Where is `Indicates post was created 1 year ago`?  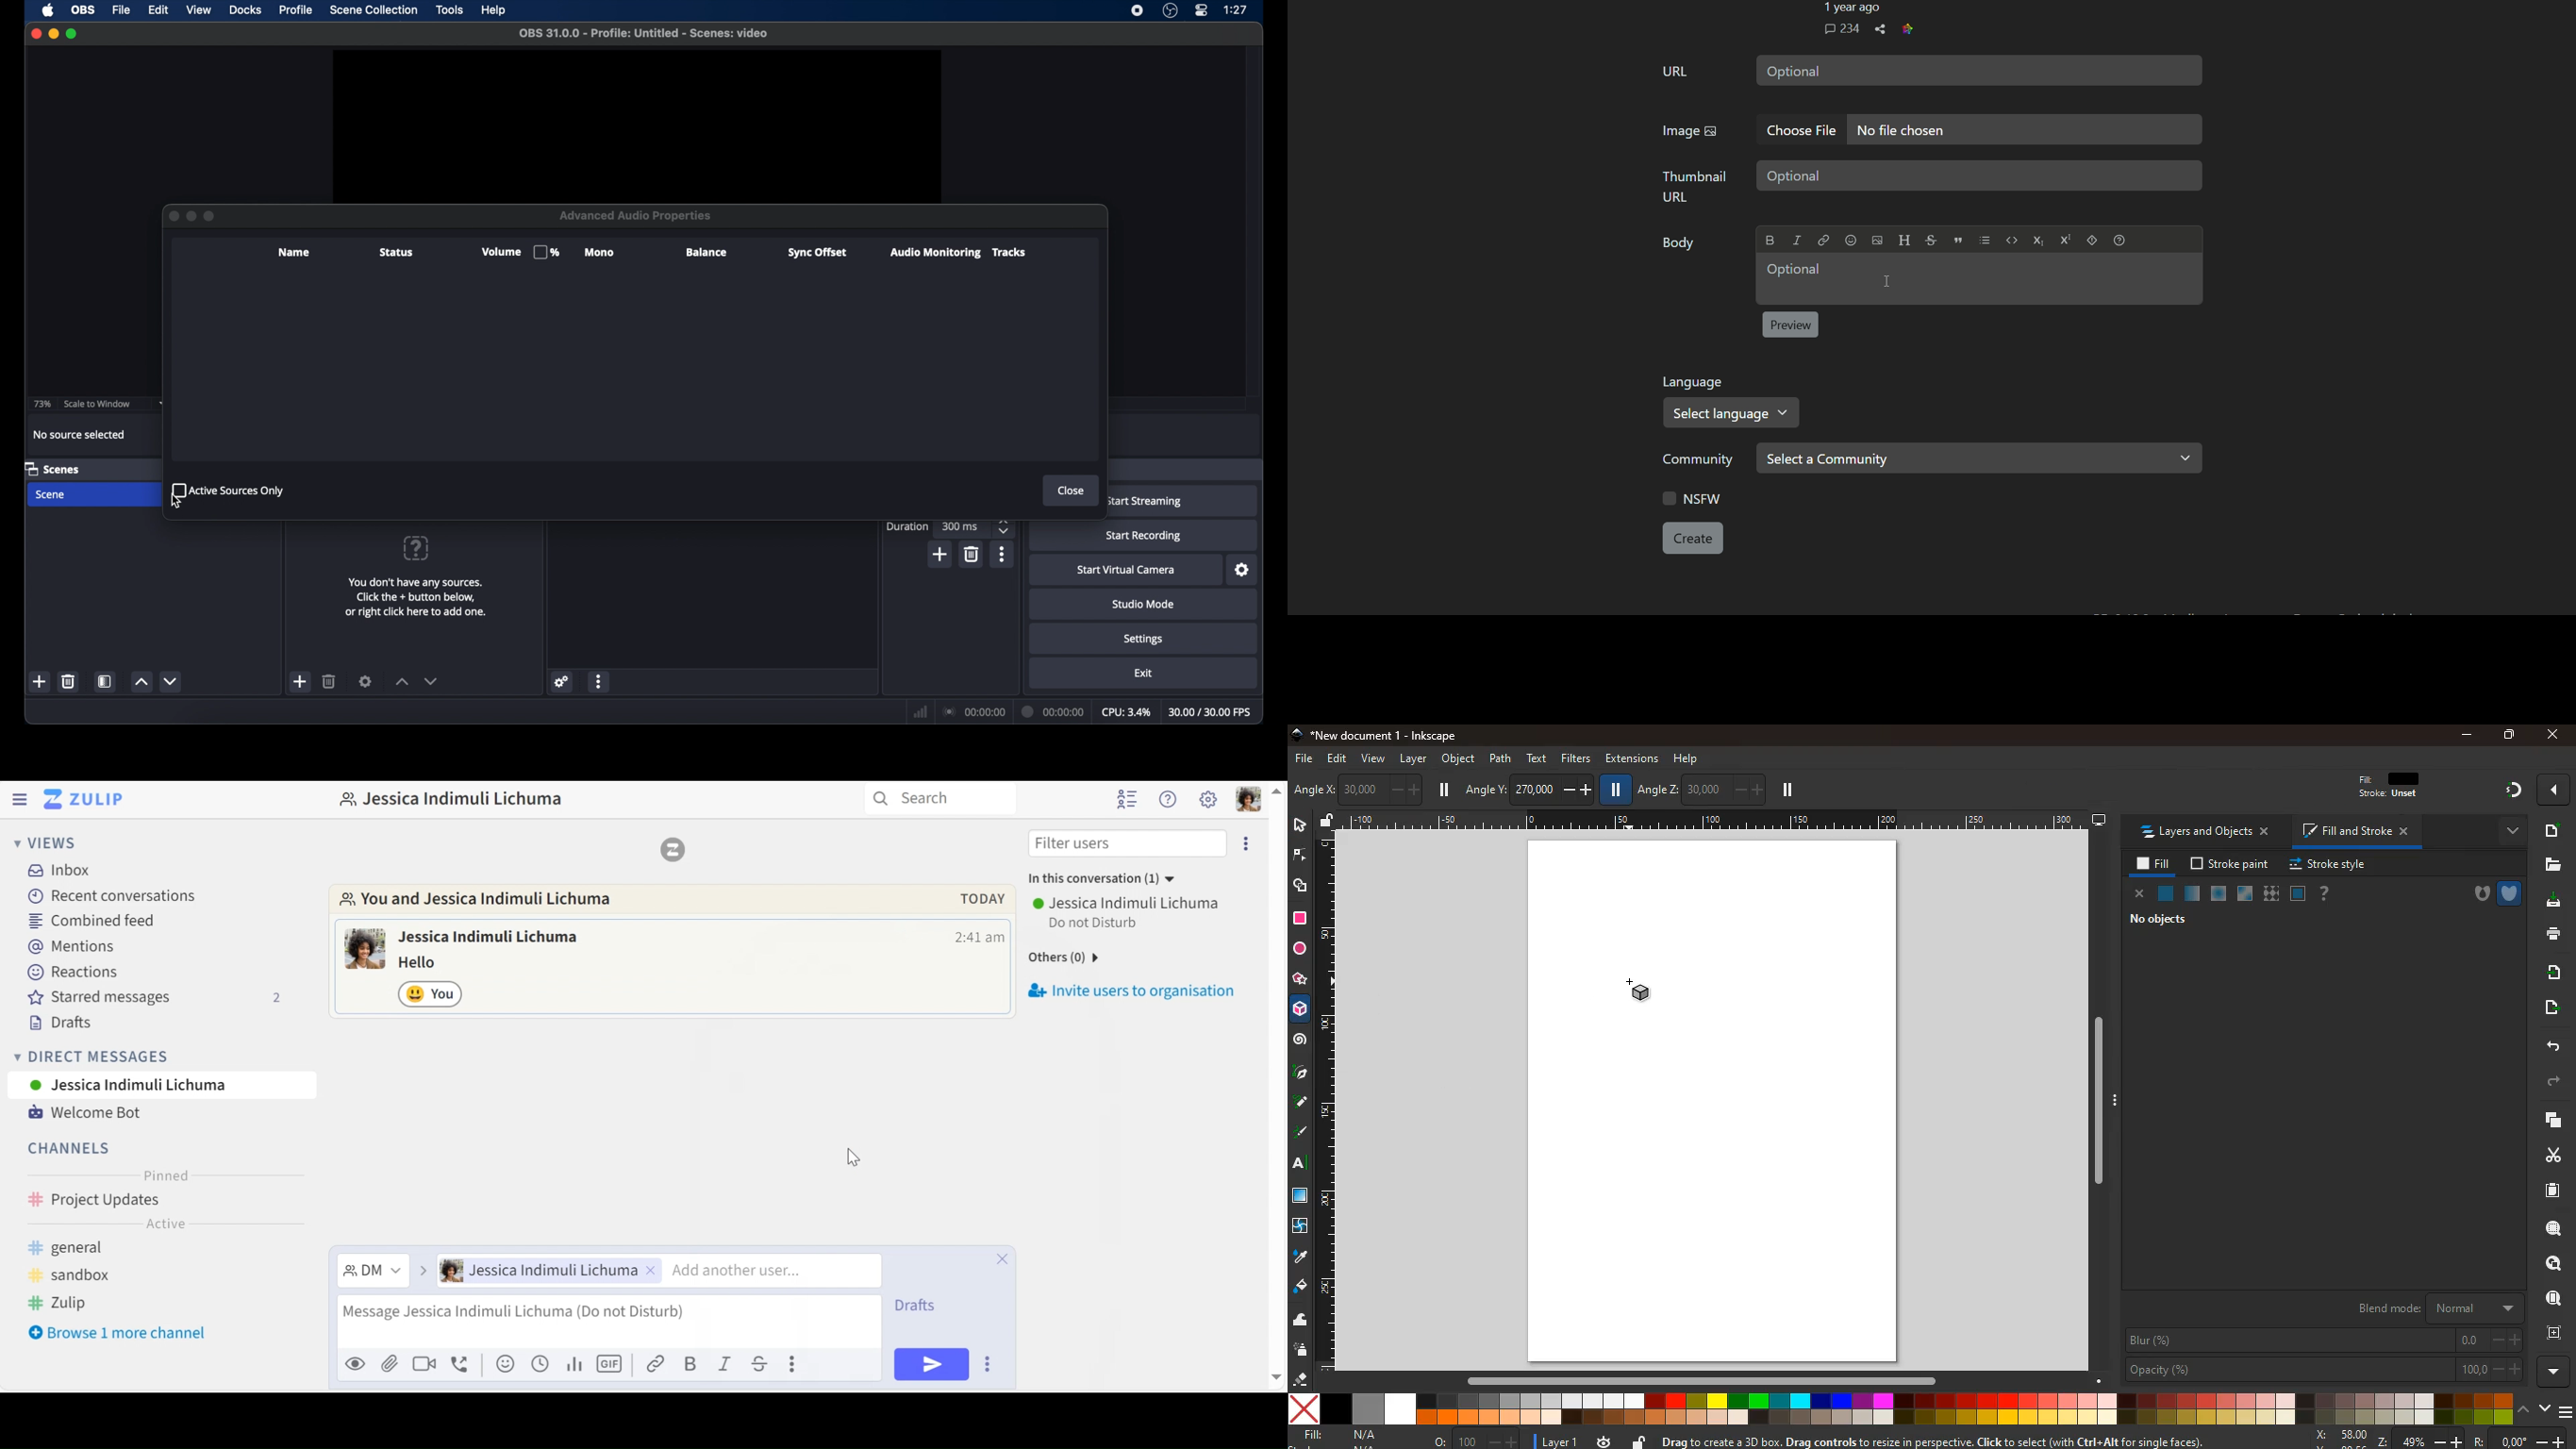 Indicates post was created 1 year ago is located at coordinates (1850, 8).